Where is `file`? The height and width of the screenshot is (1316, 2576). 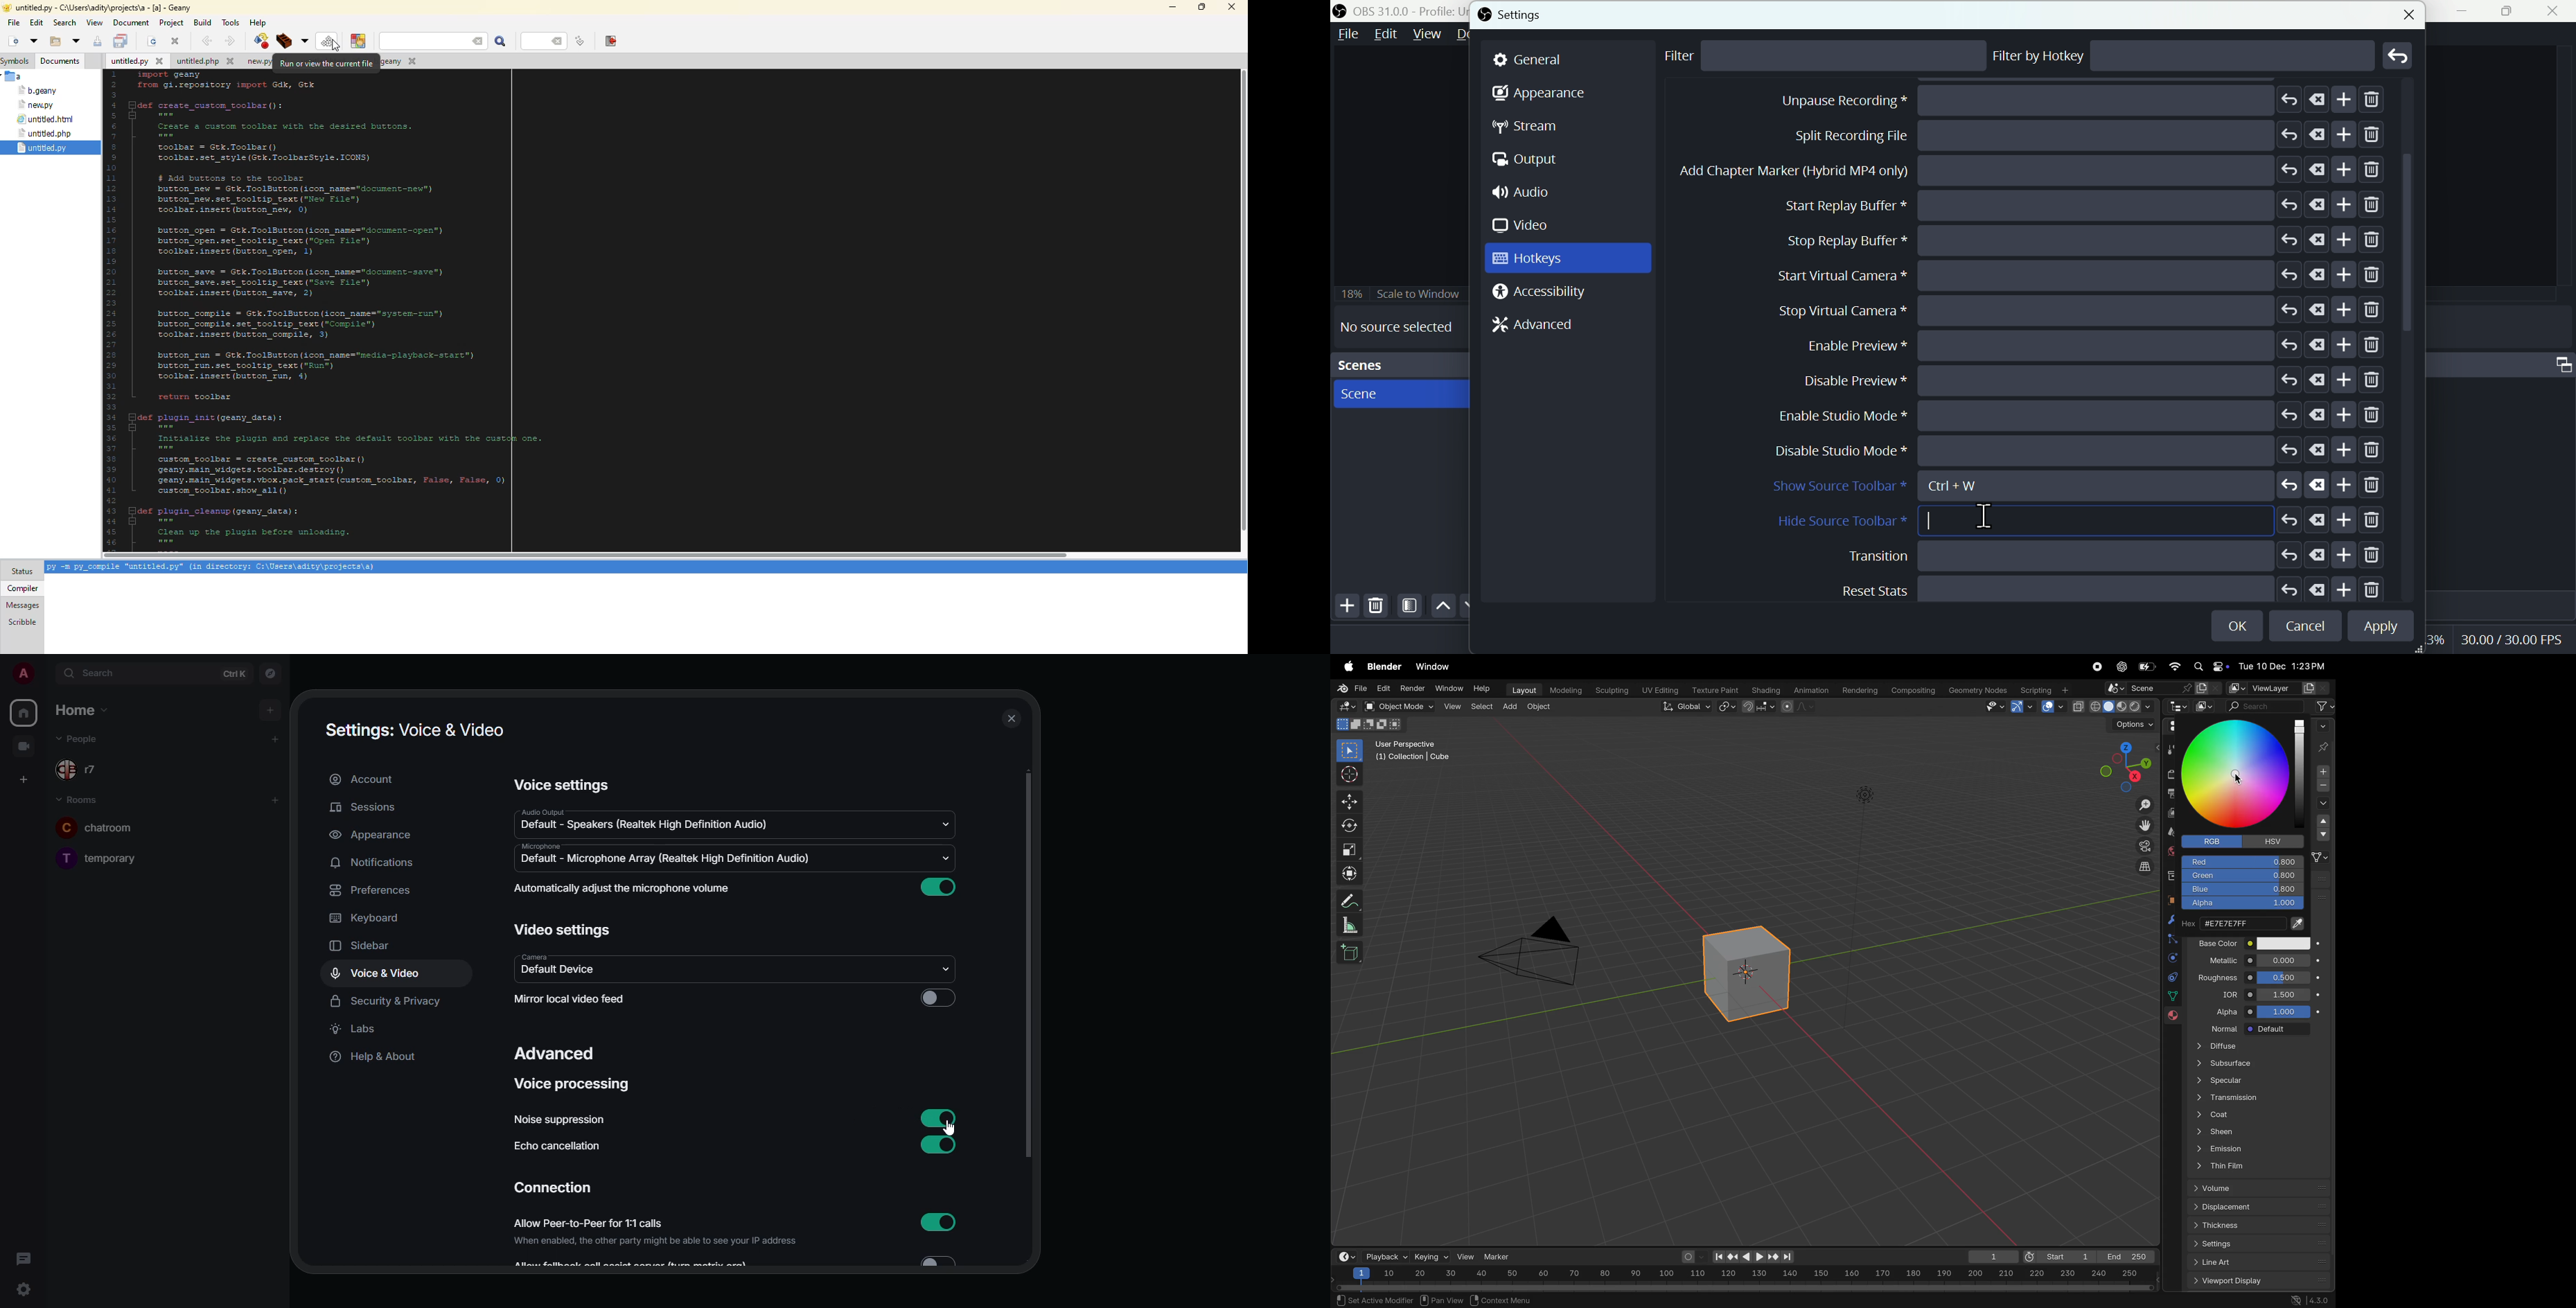
file is located at coordinates (1349, 34).